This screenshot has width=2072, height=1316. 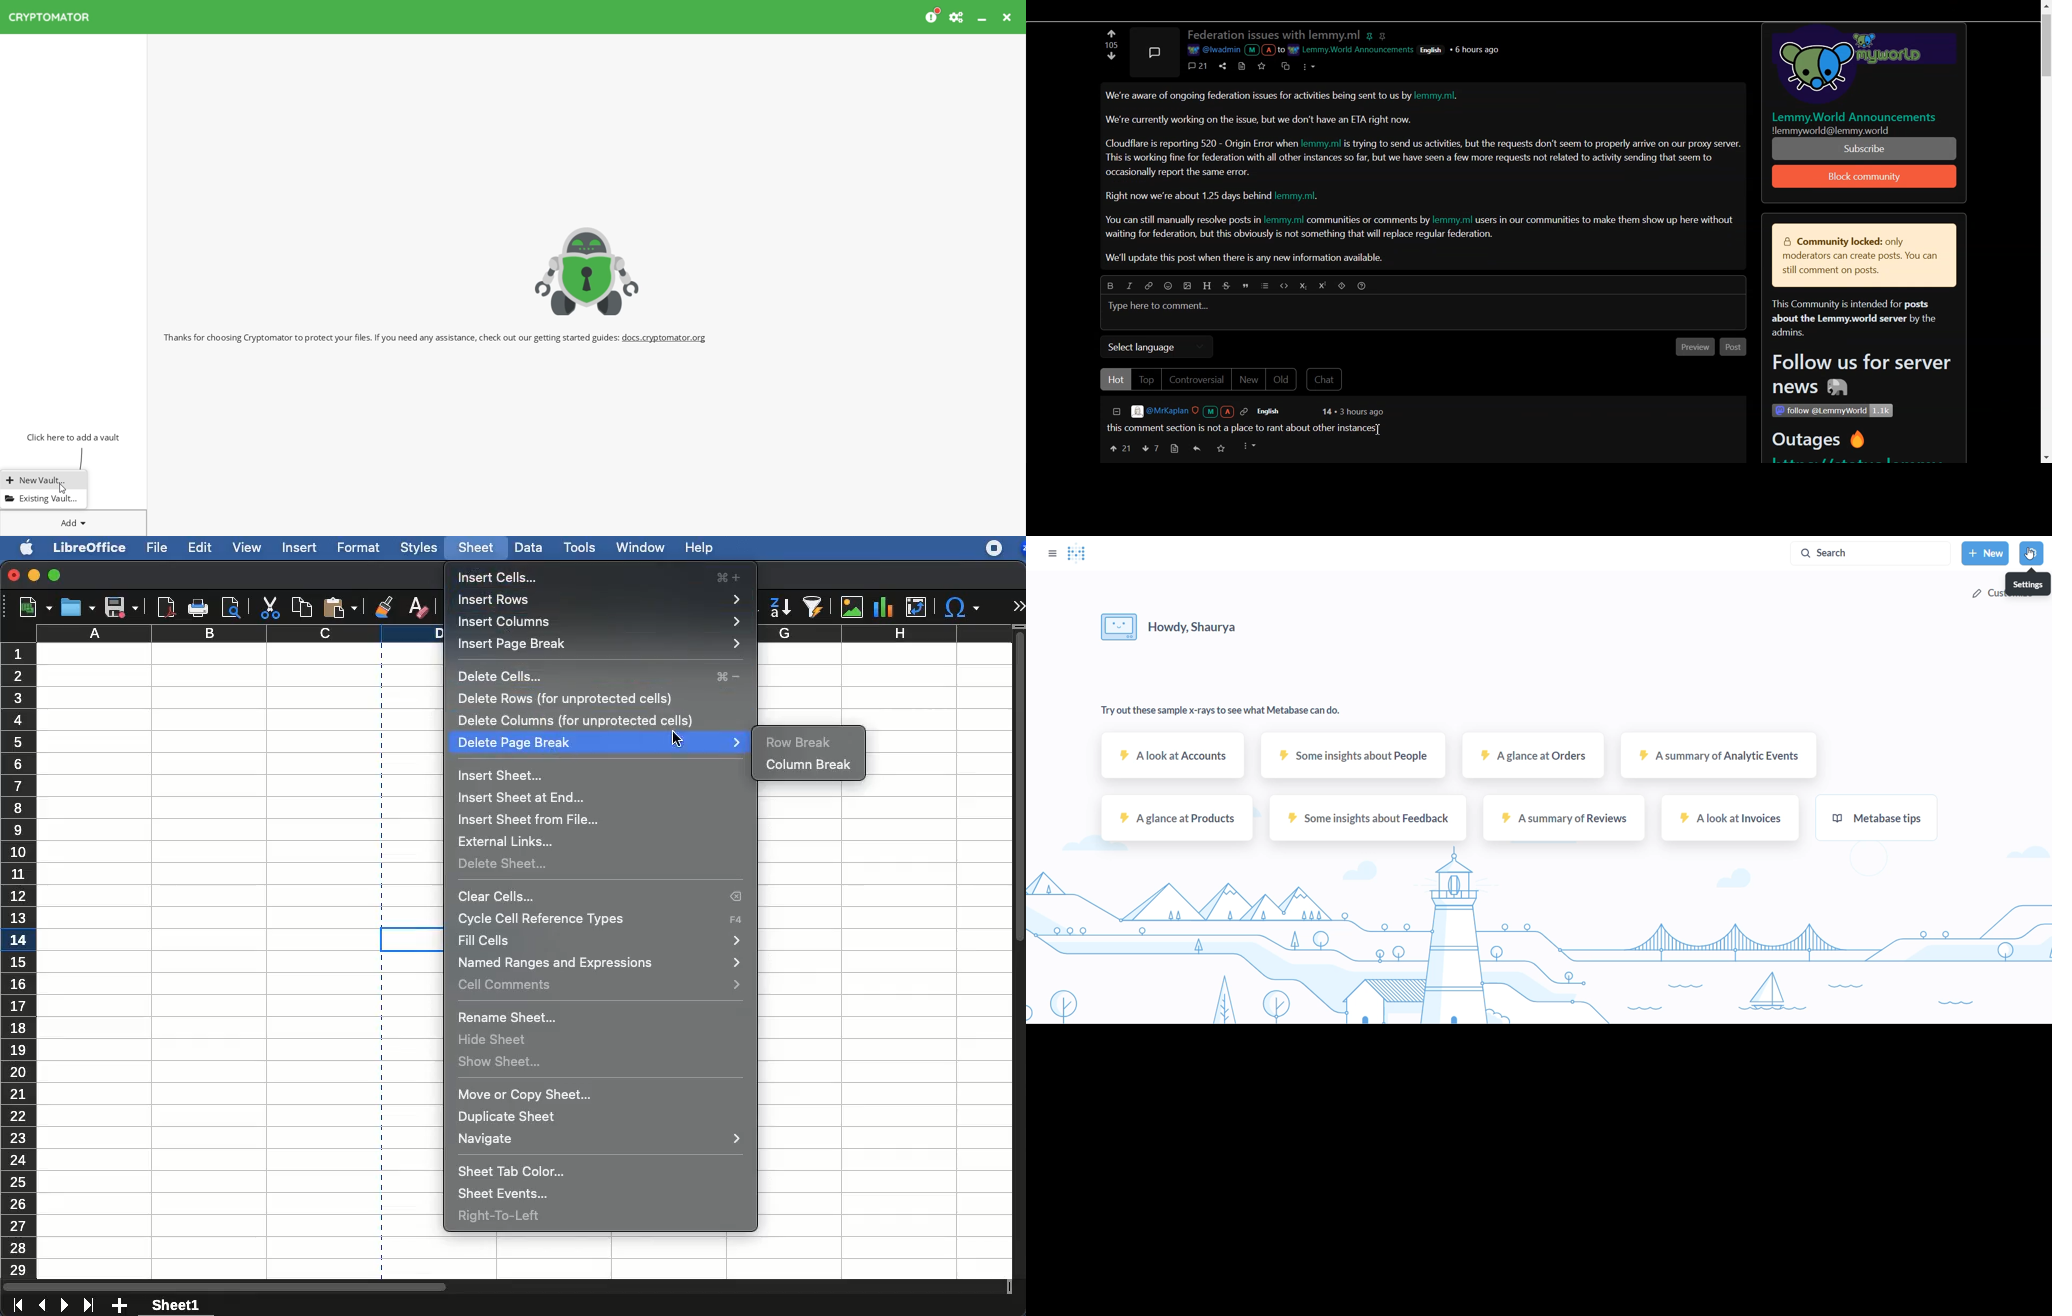 What do you see at coordinates (2027, 585) in the screenshot?
I see `SETTINGS` at bounding box center [2027, 585].